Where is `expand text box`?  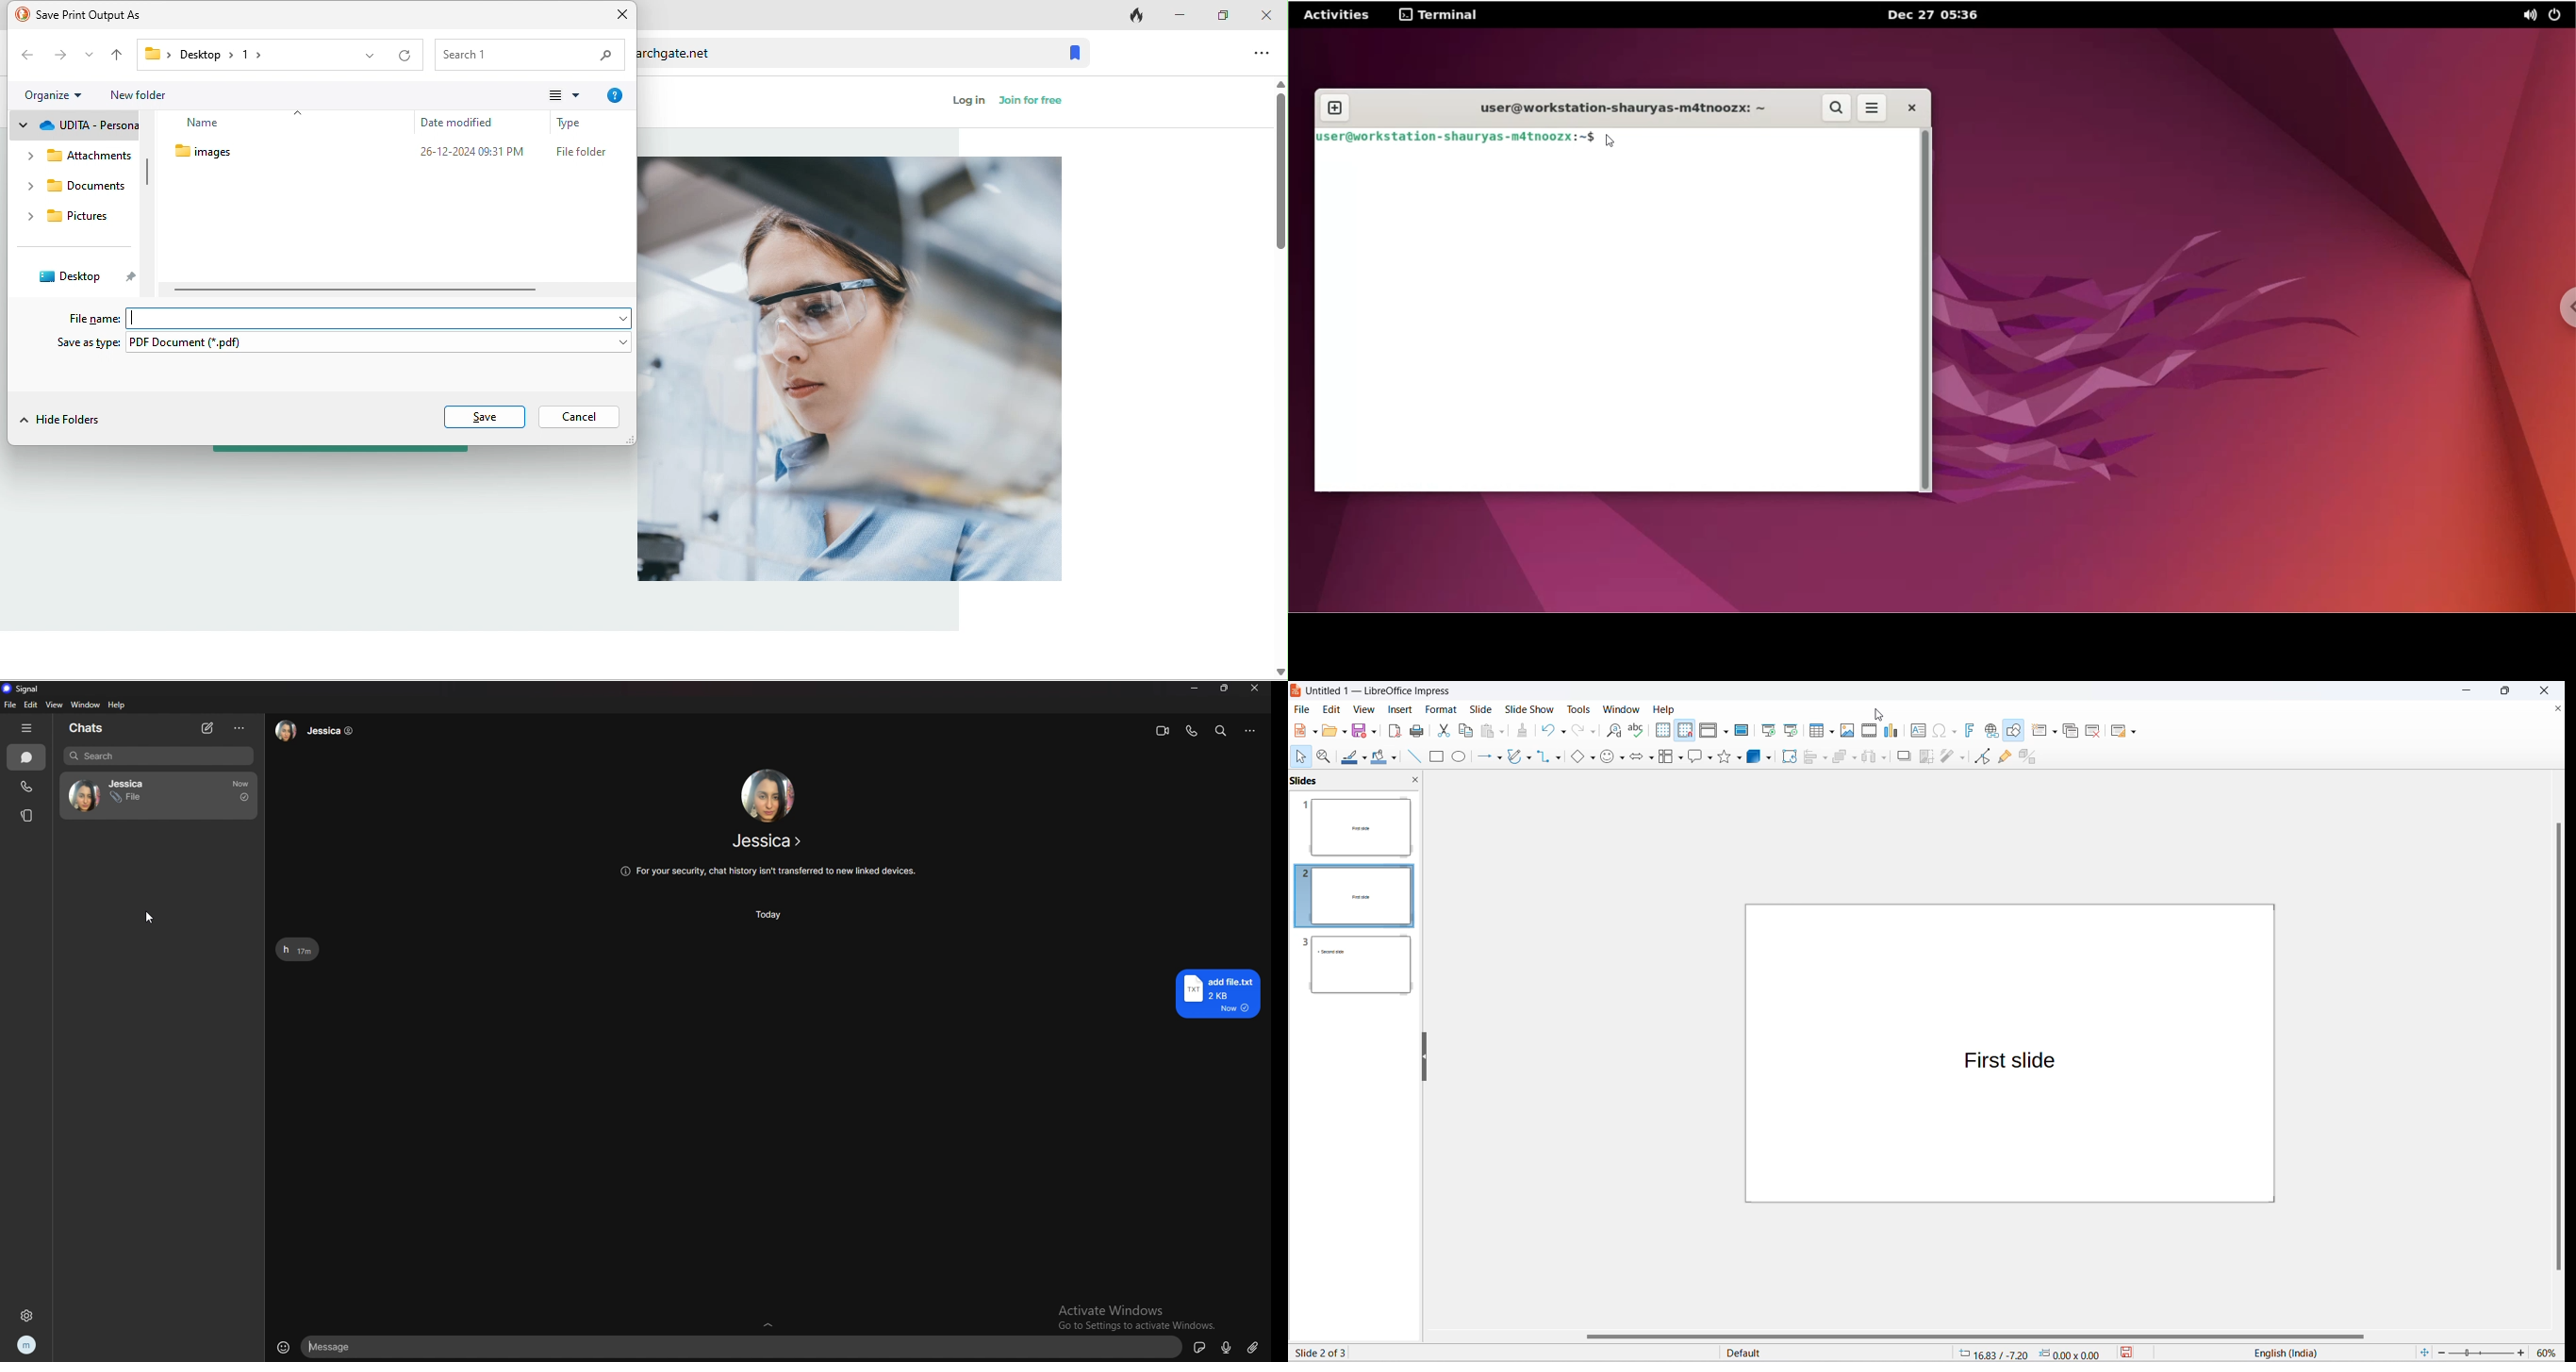 expand text box is located at coordinates (768, 1322).